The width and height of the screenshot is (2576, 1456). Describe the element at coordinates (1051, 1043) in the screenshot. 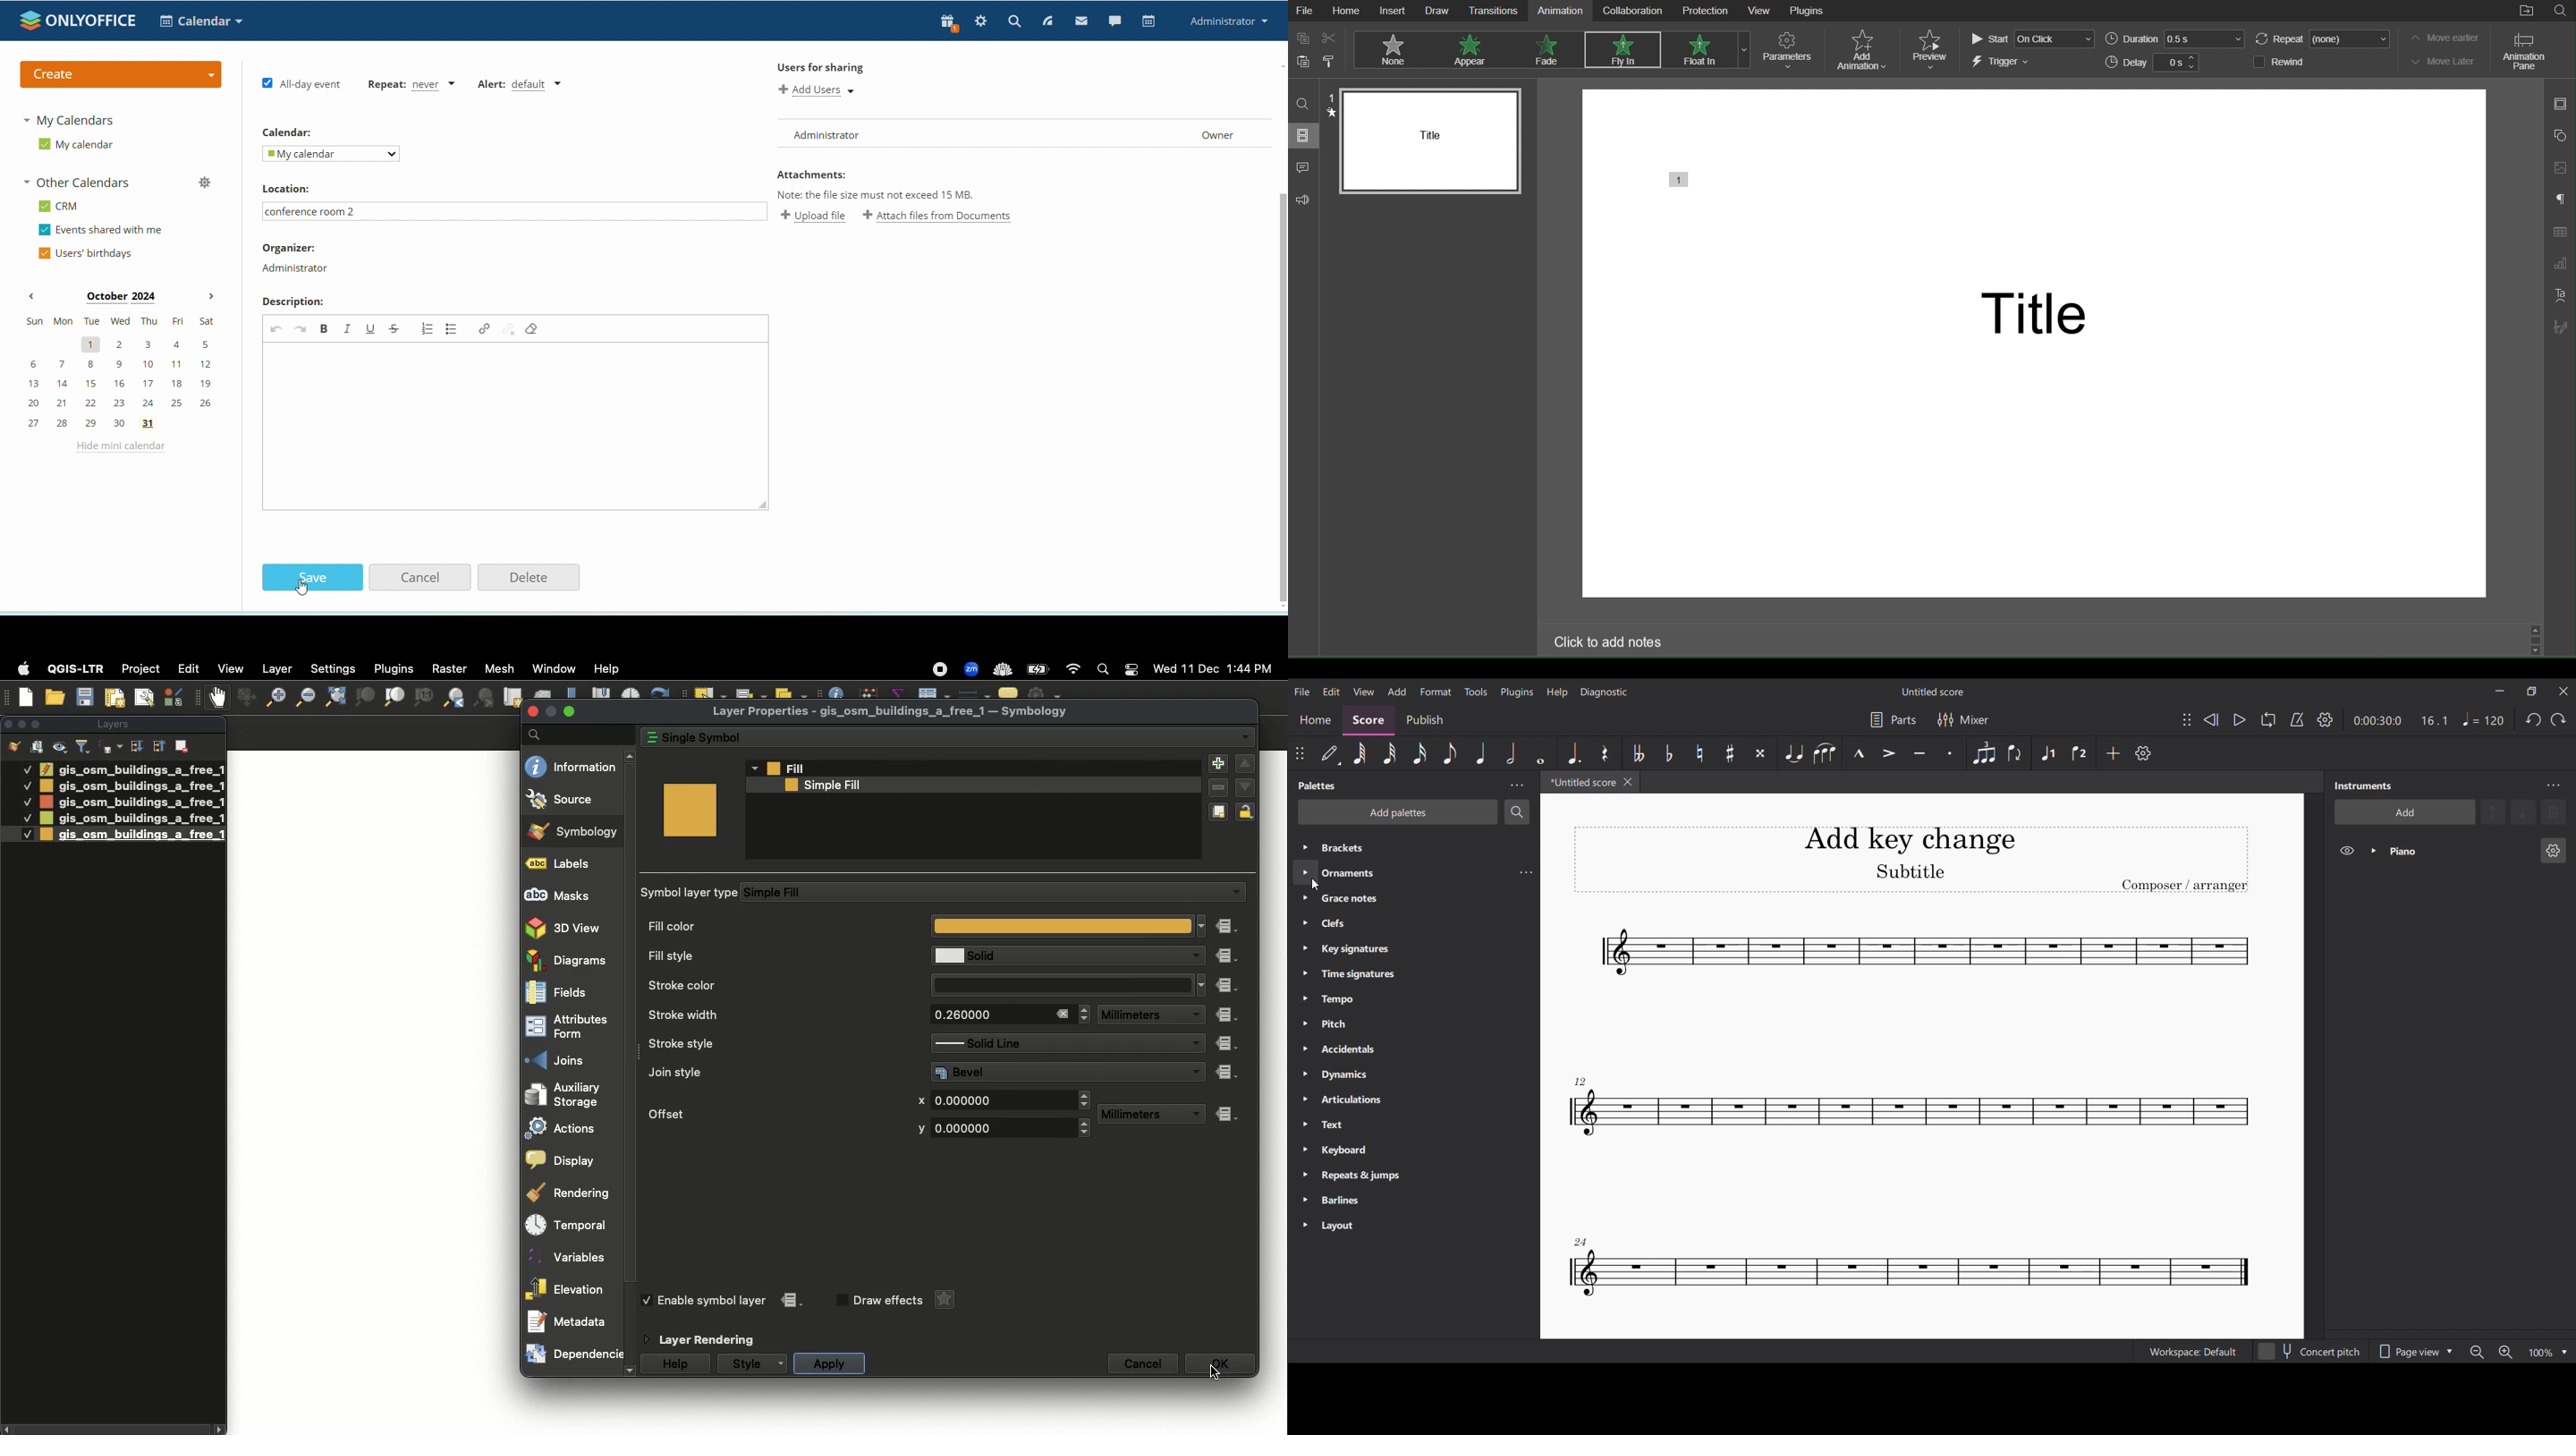

I see `Solid Line` at that location.